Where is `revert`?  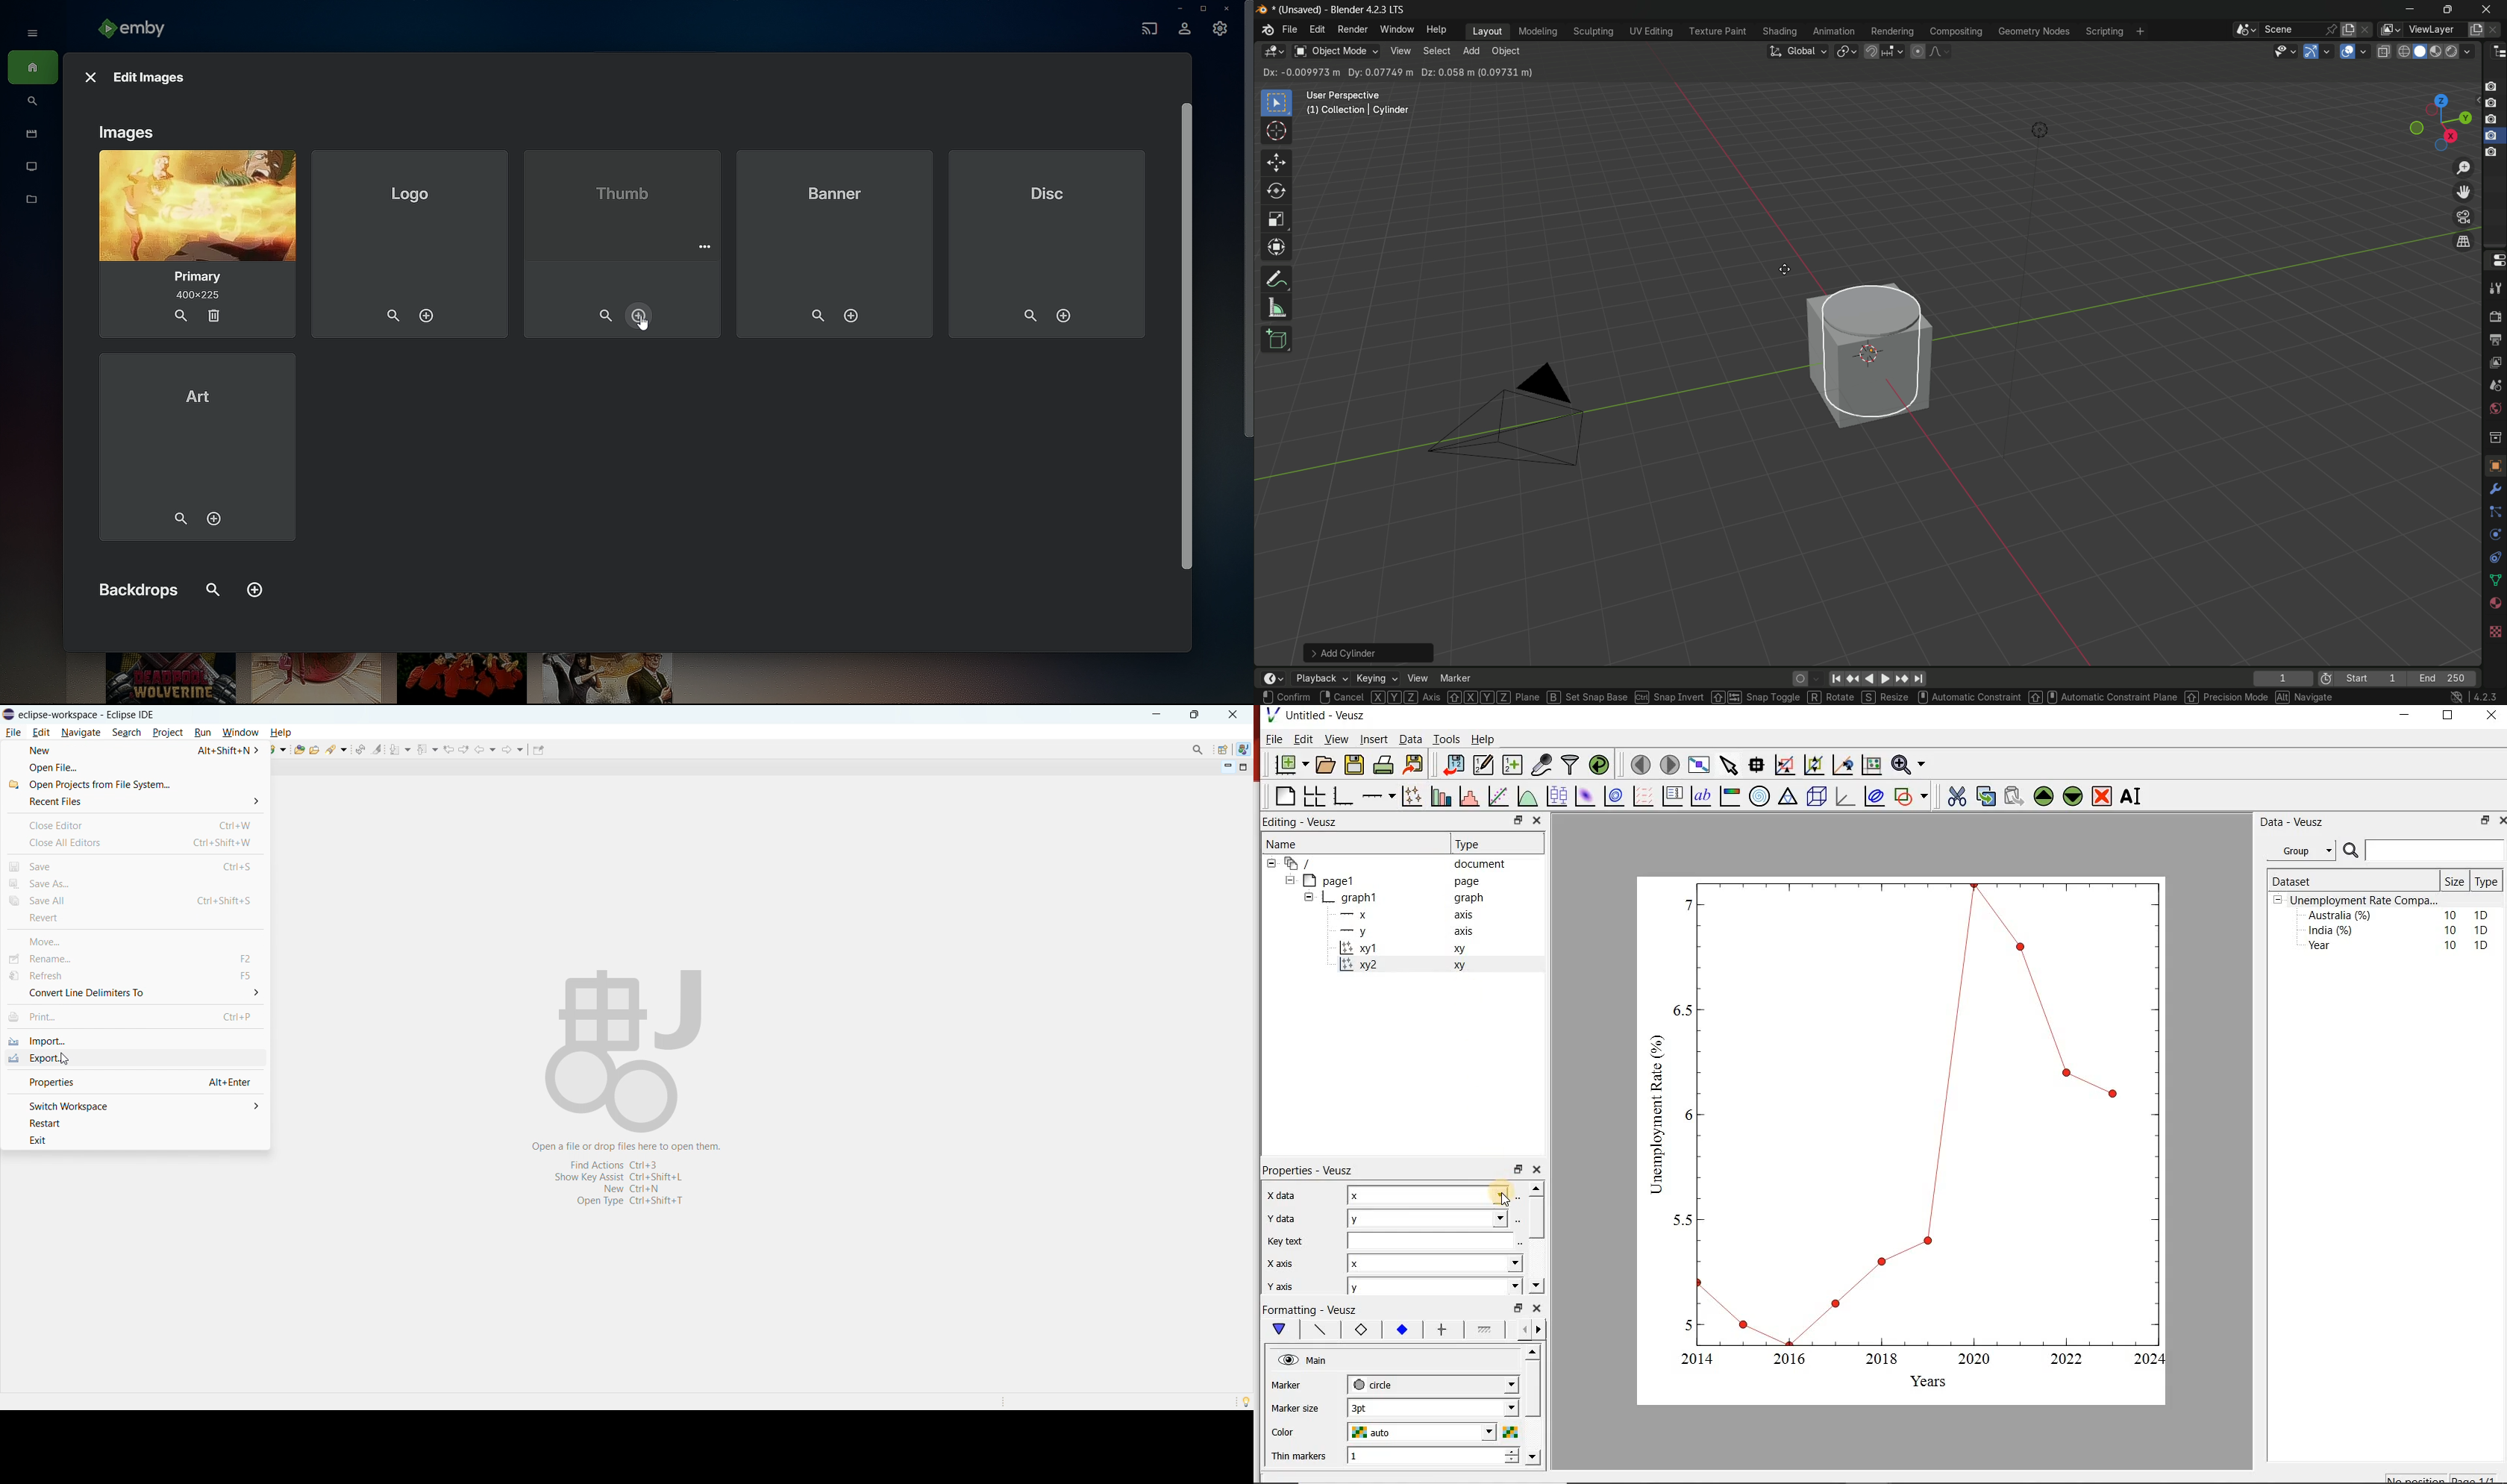
revert is located at coordinates (134, 919).